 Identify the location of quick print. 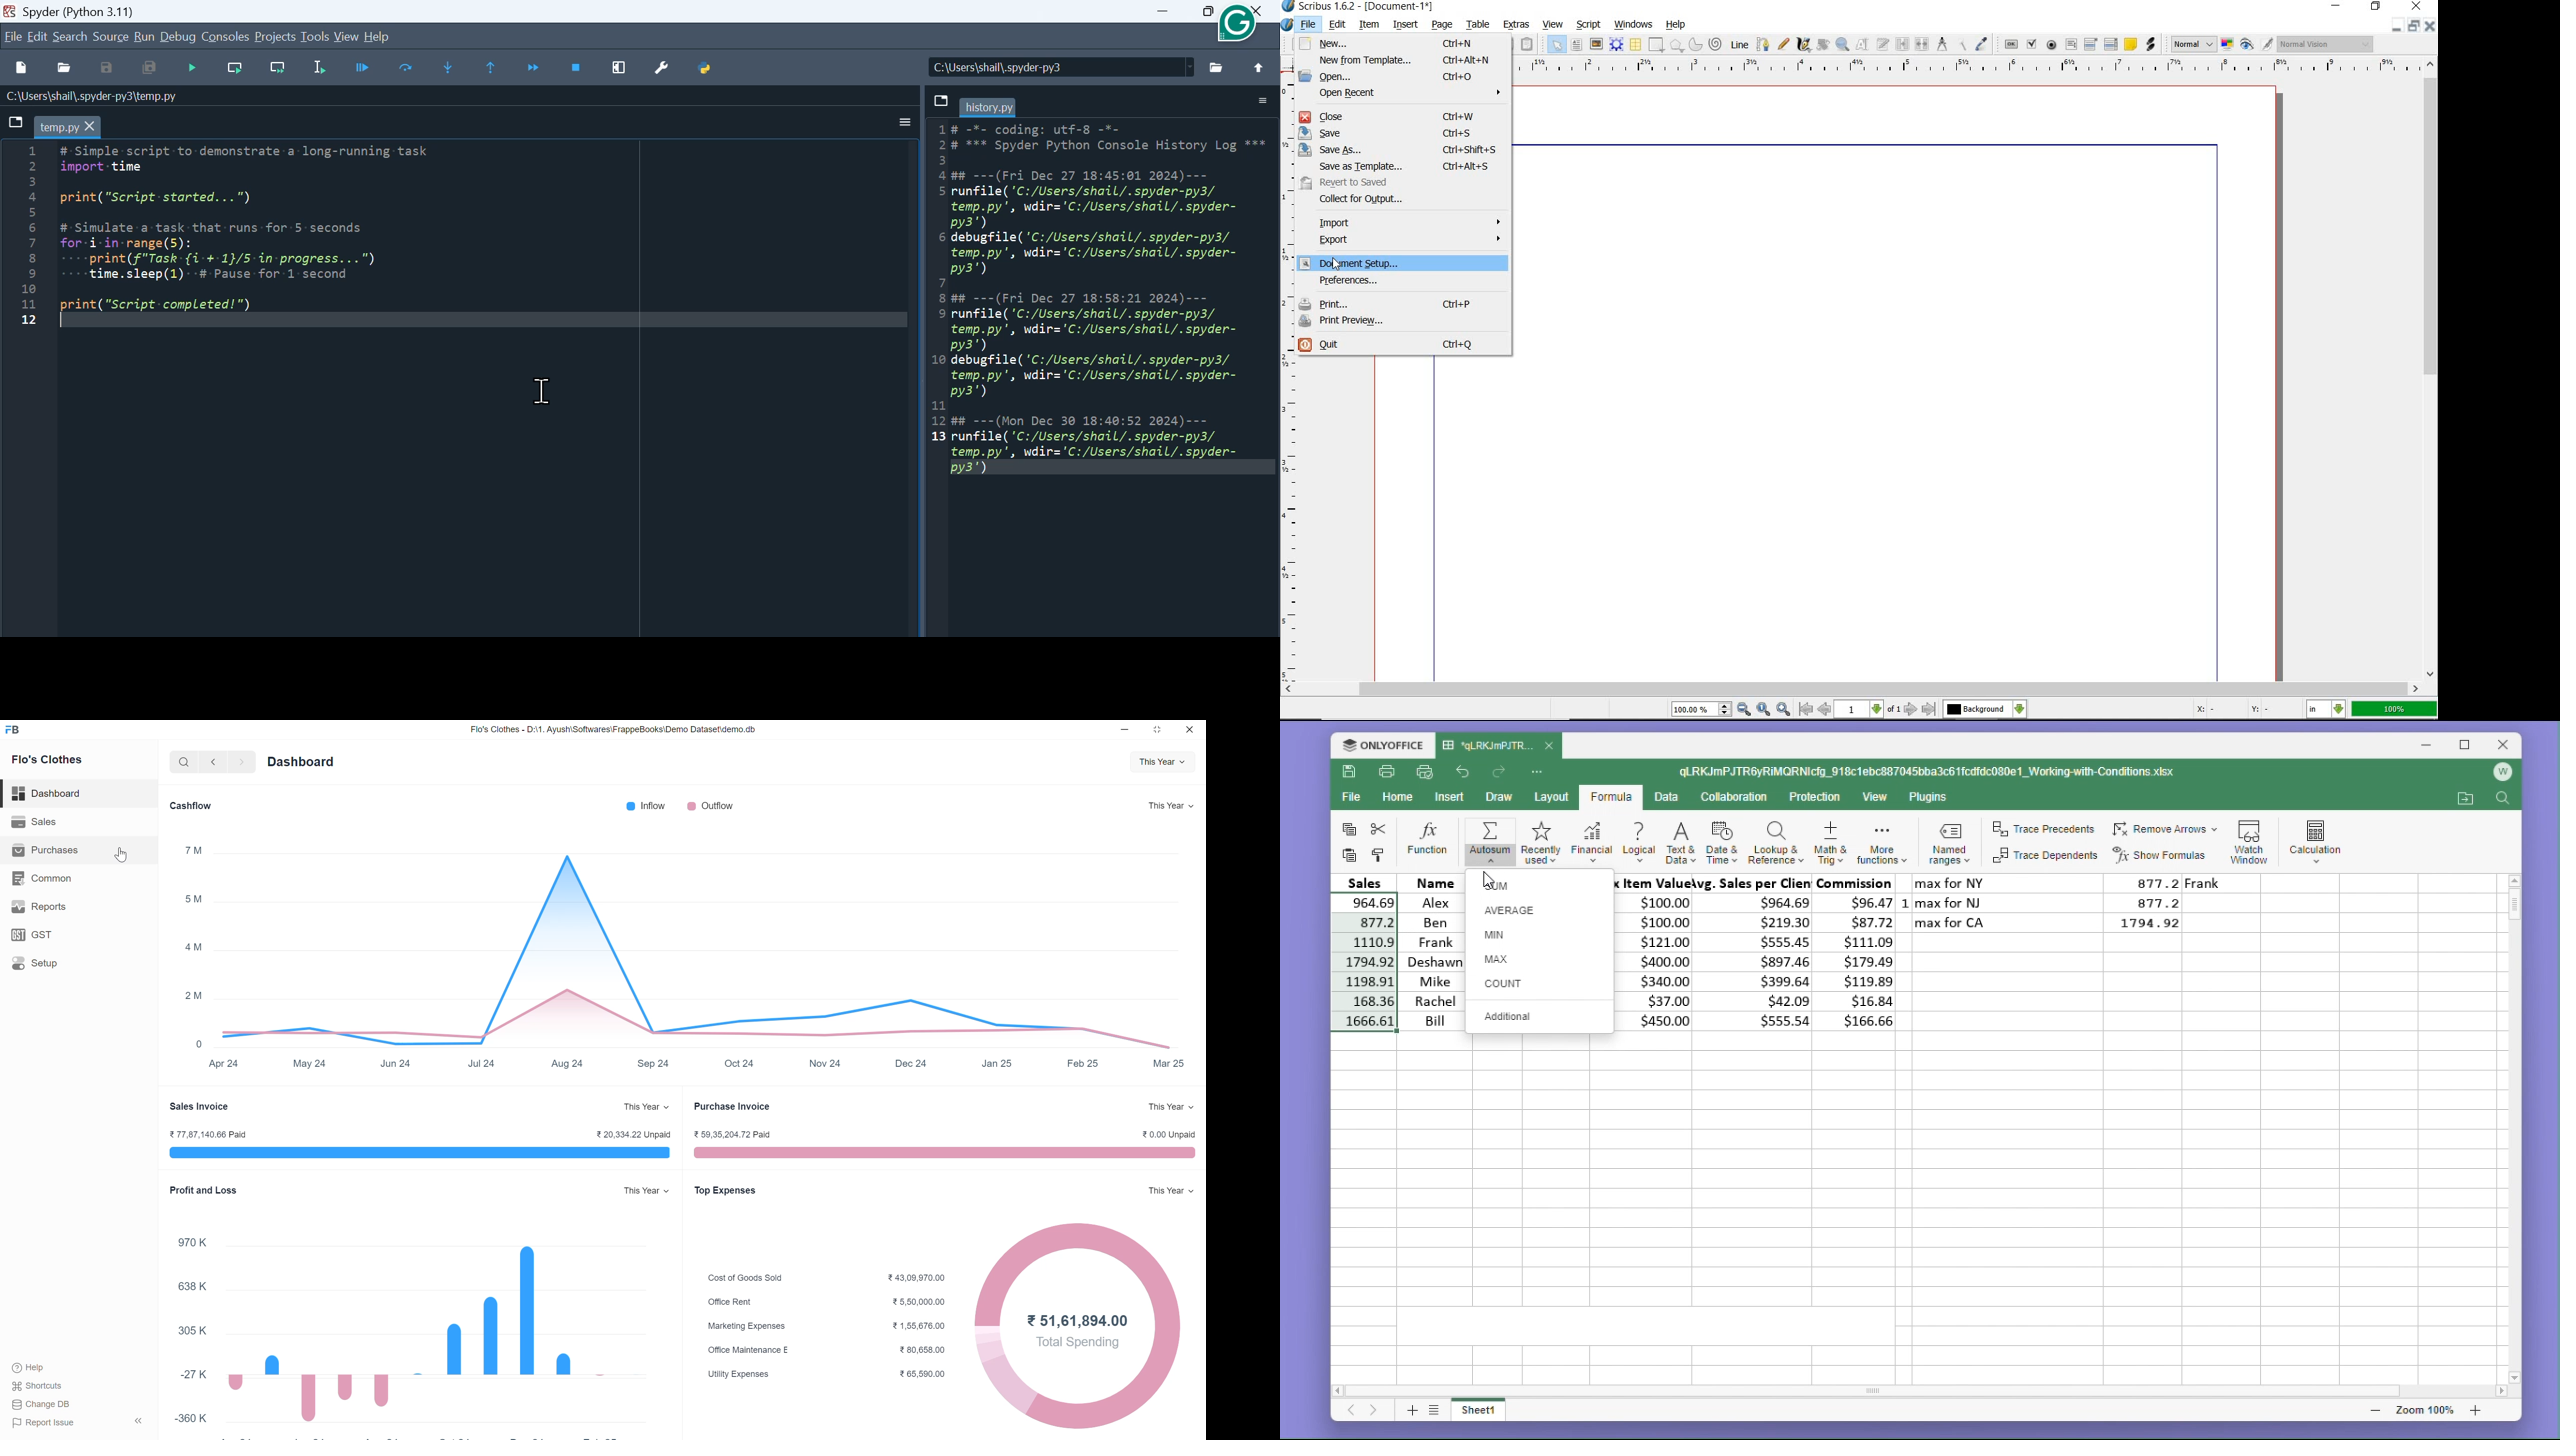
(1426, 773).